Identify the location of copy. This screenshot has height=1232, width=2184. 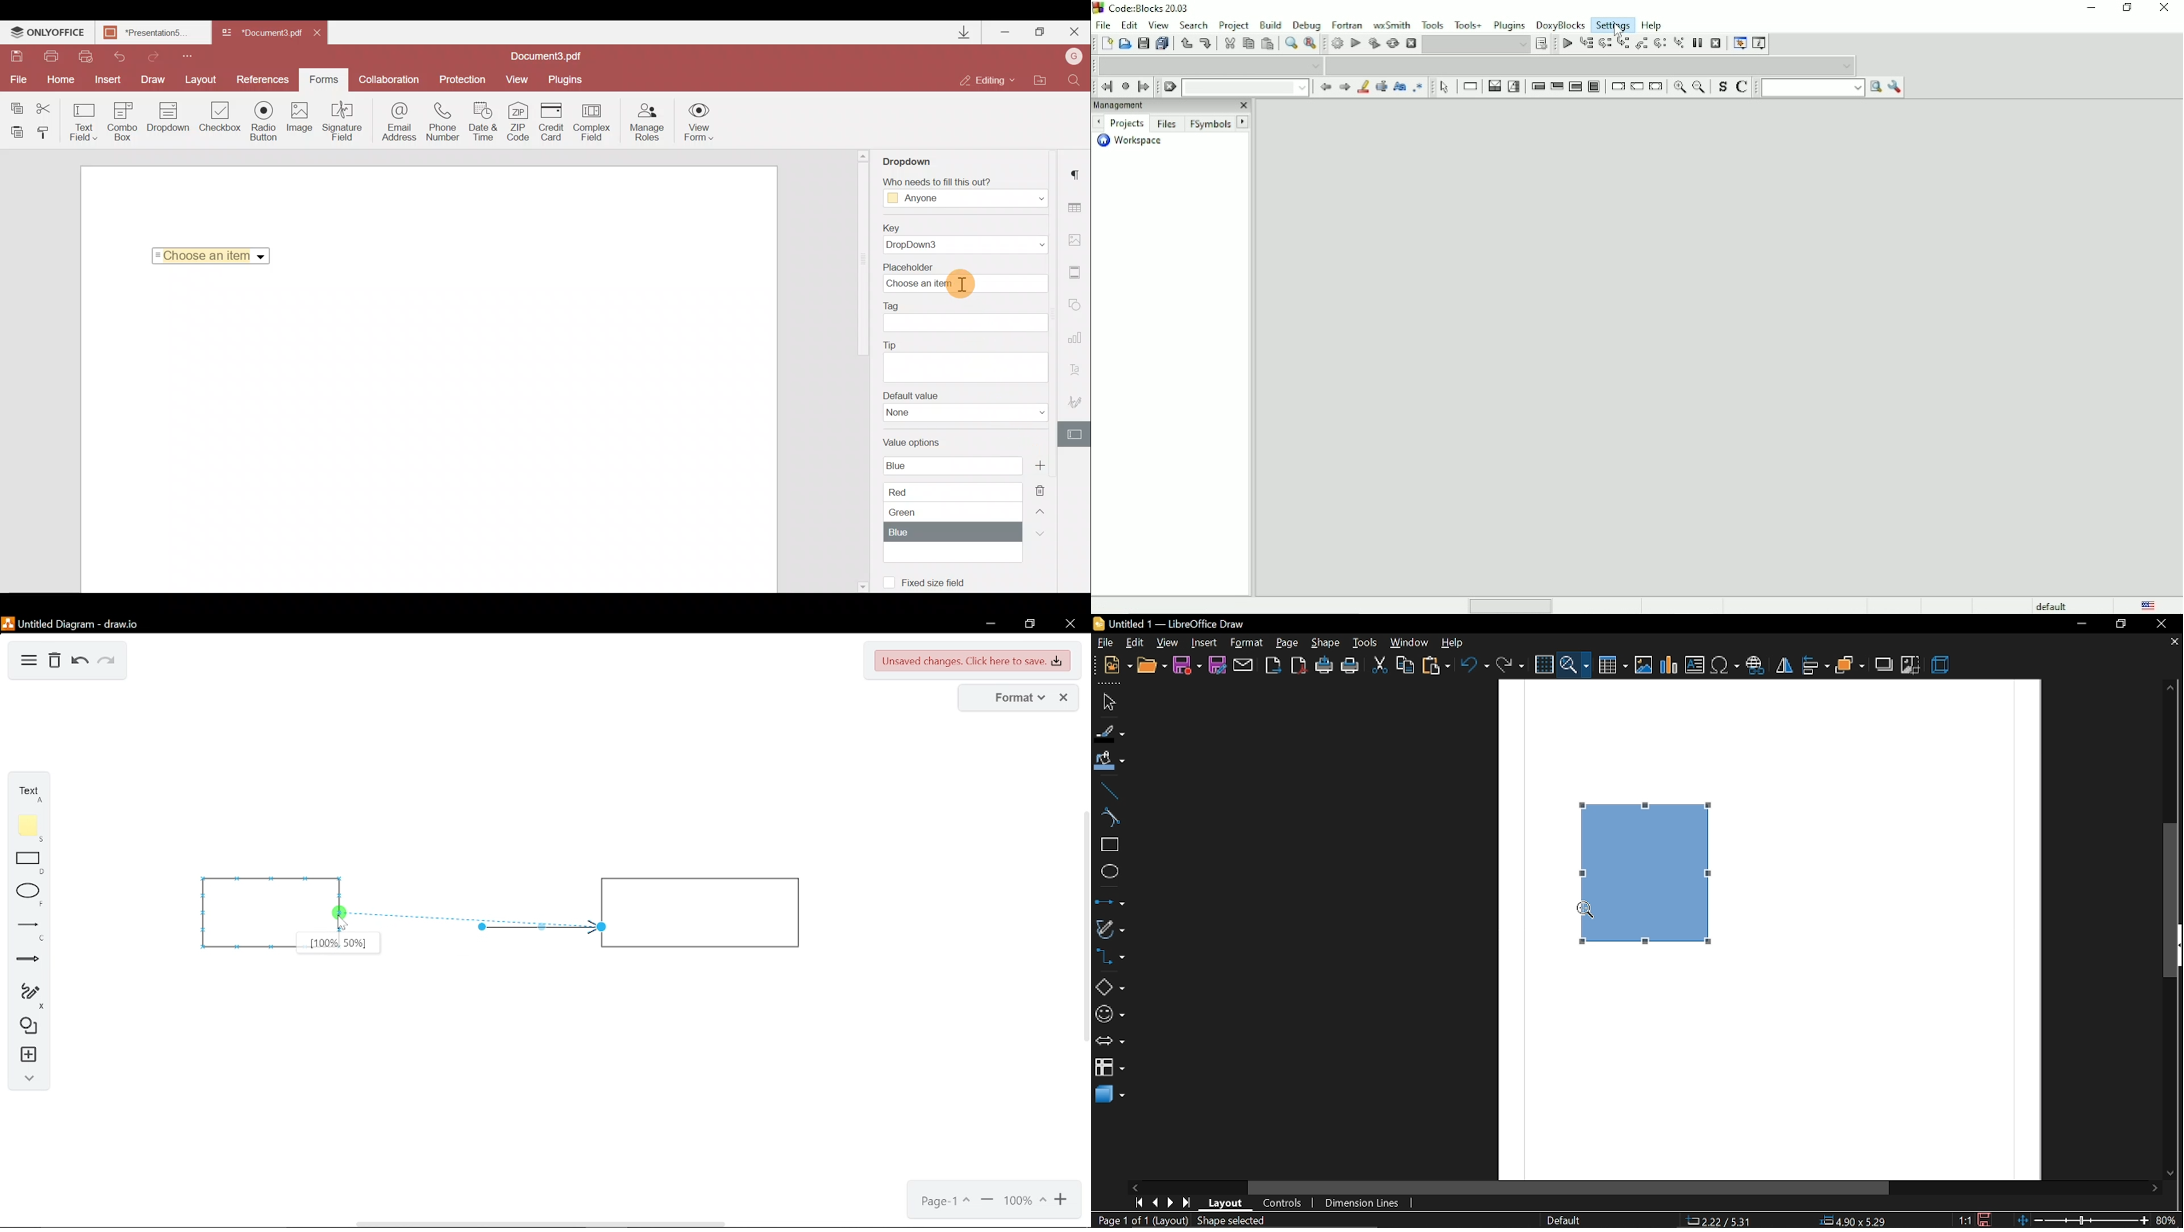
(1404, 666).